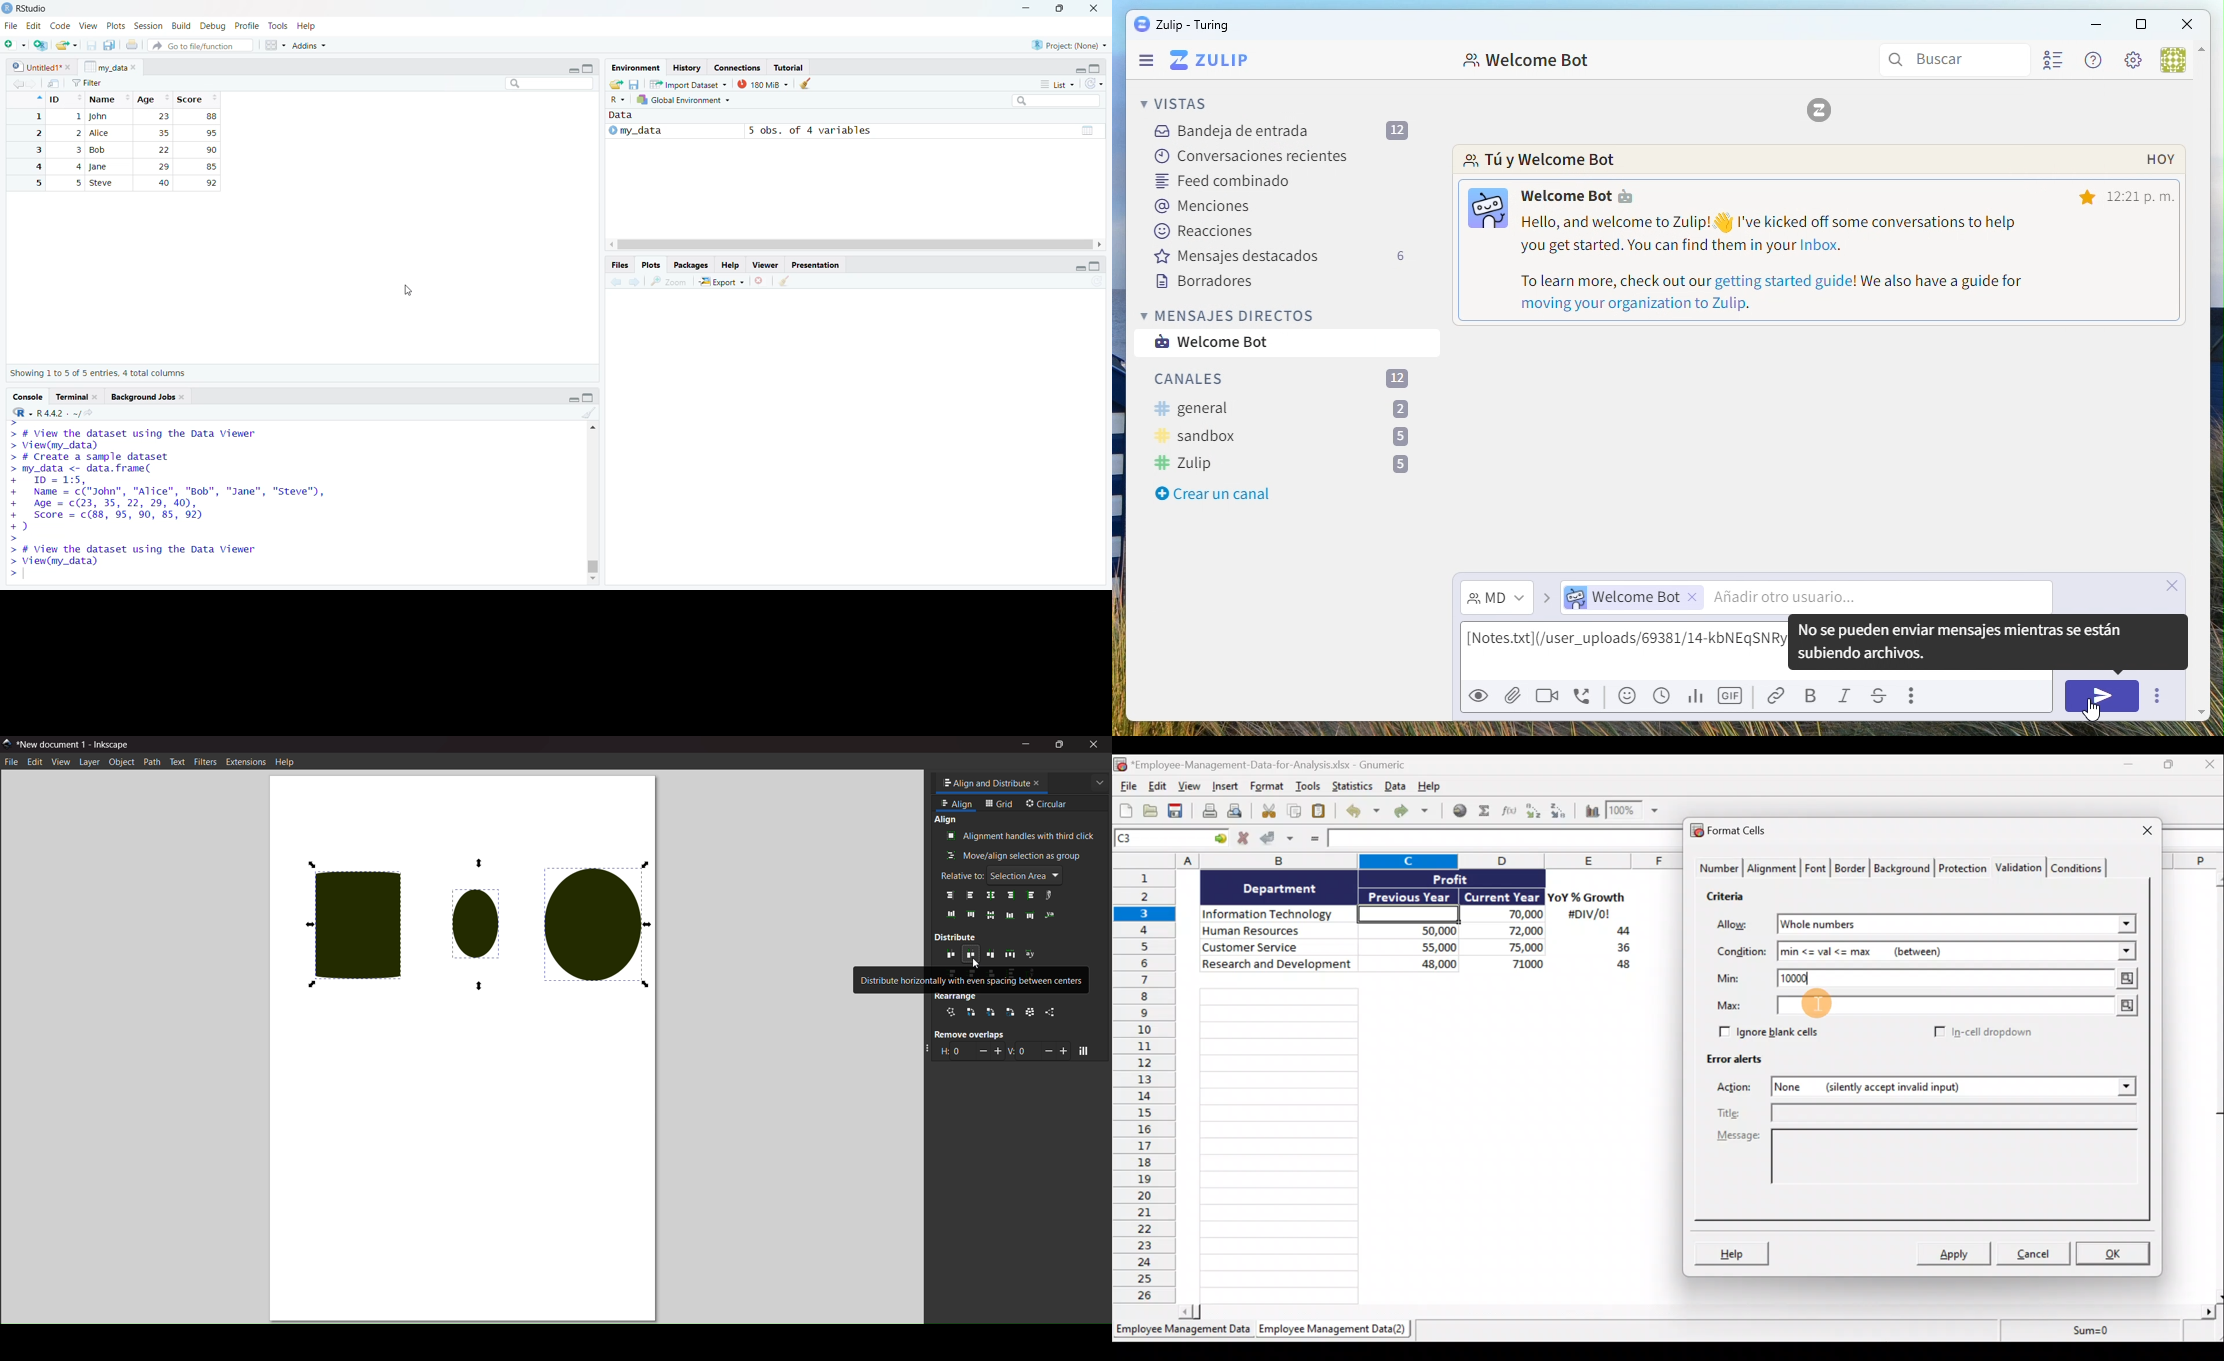  Describe the element at coordinates (119, 85) in the screenshot. I see `Source on save` at that location.